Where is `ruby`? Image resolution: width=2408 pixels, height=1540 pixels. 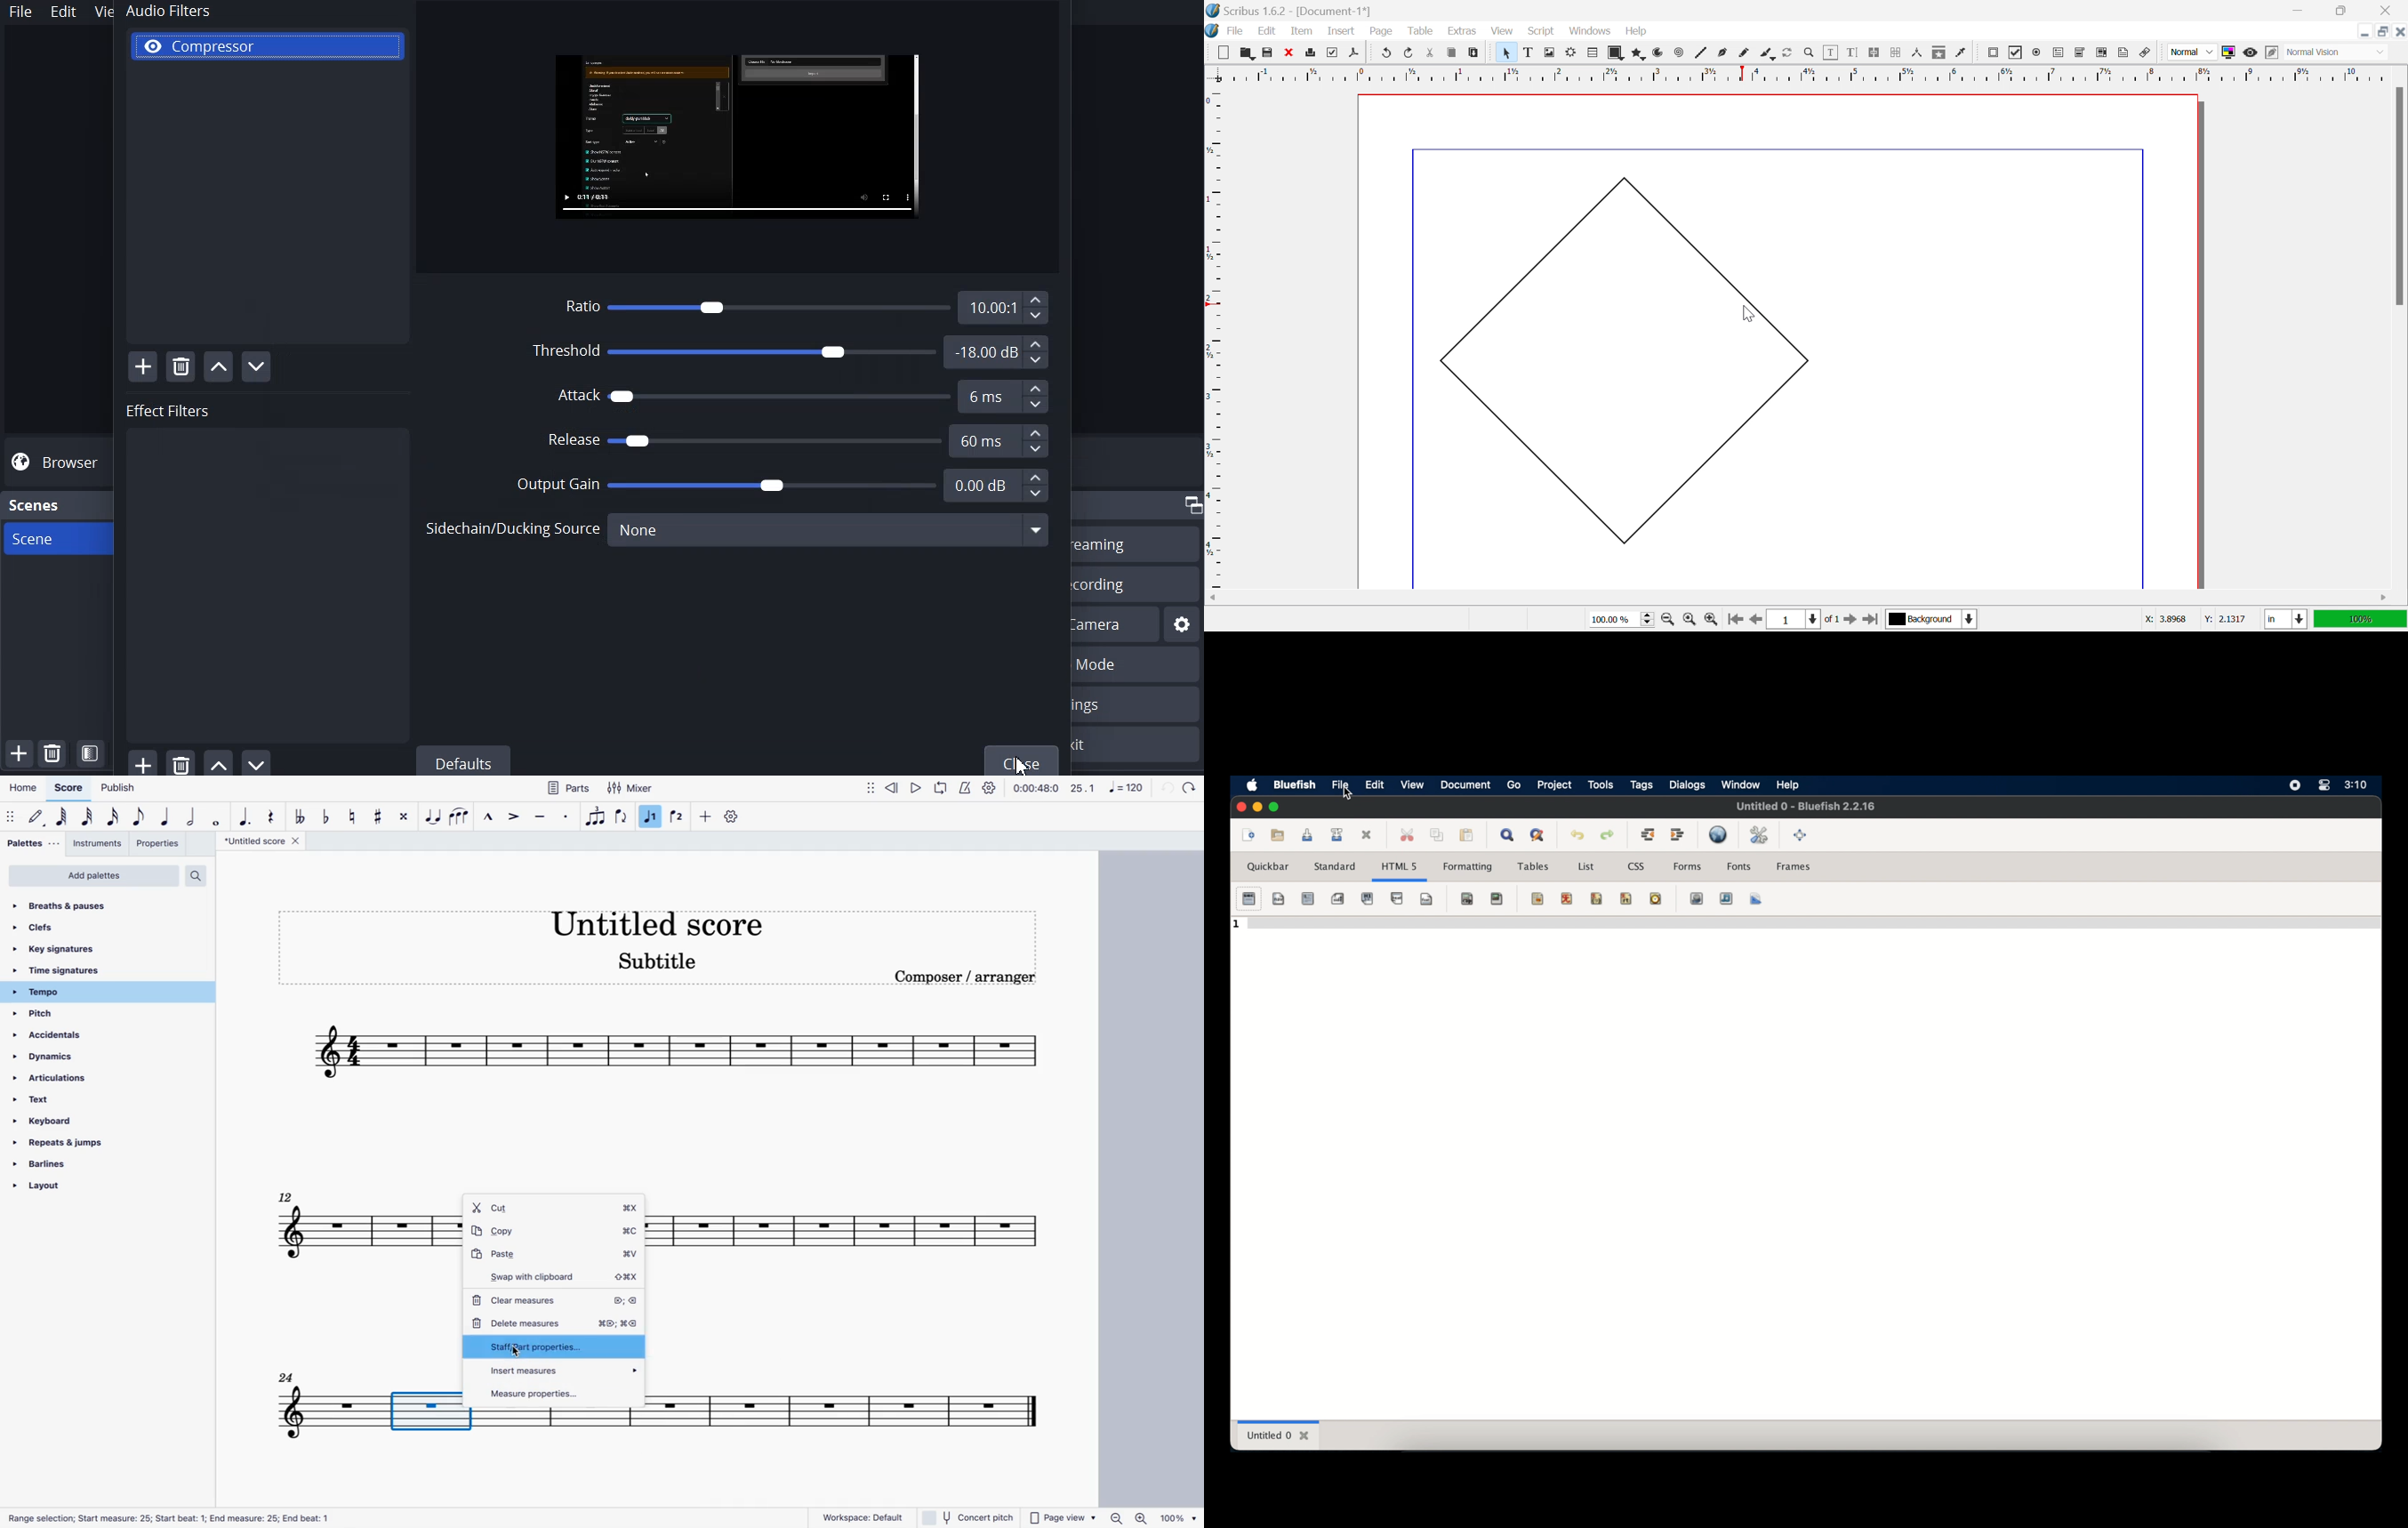 ruby is located at coordinates (1567, 898).